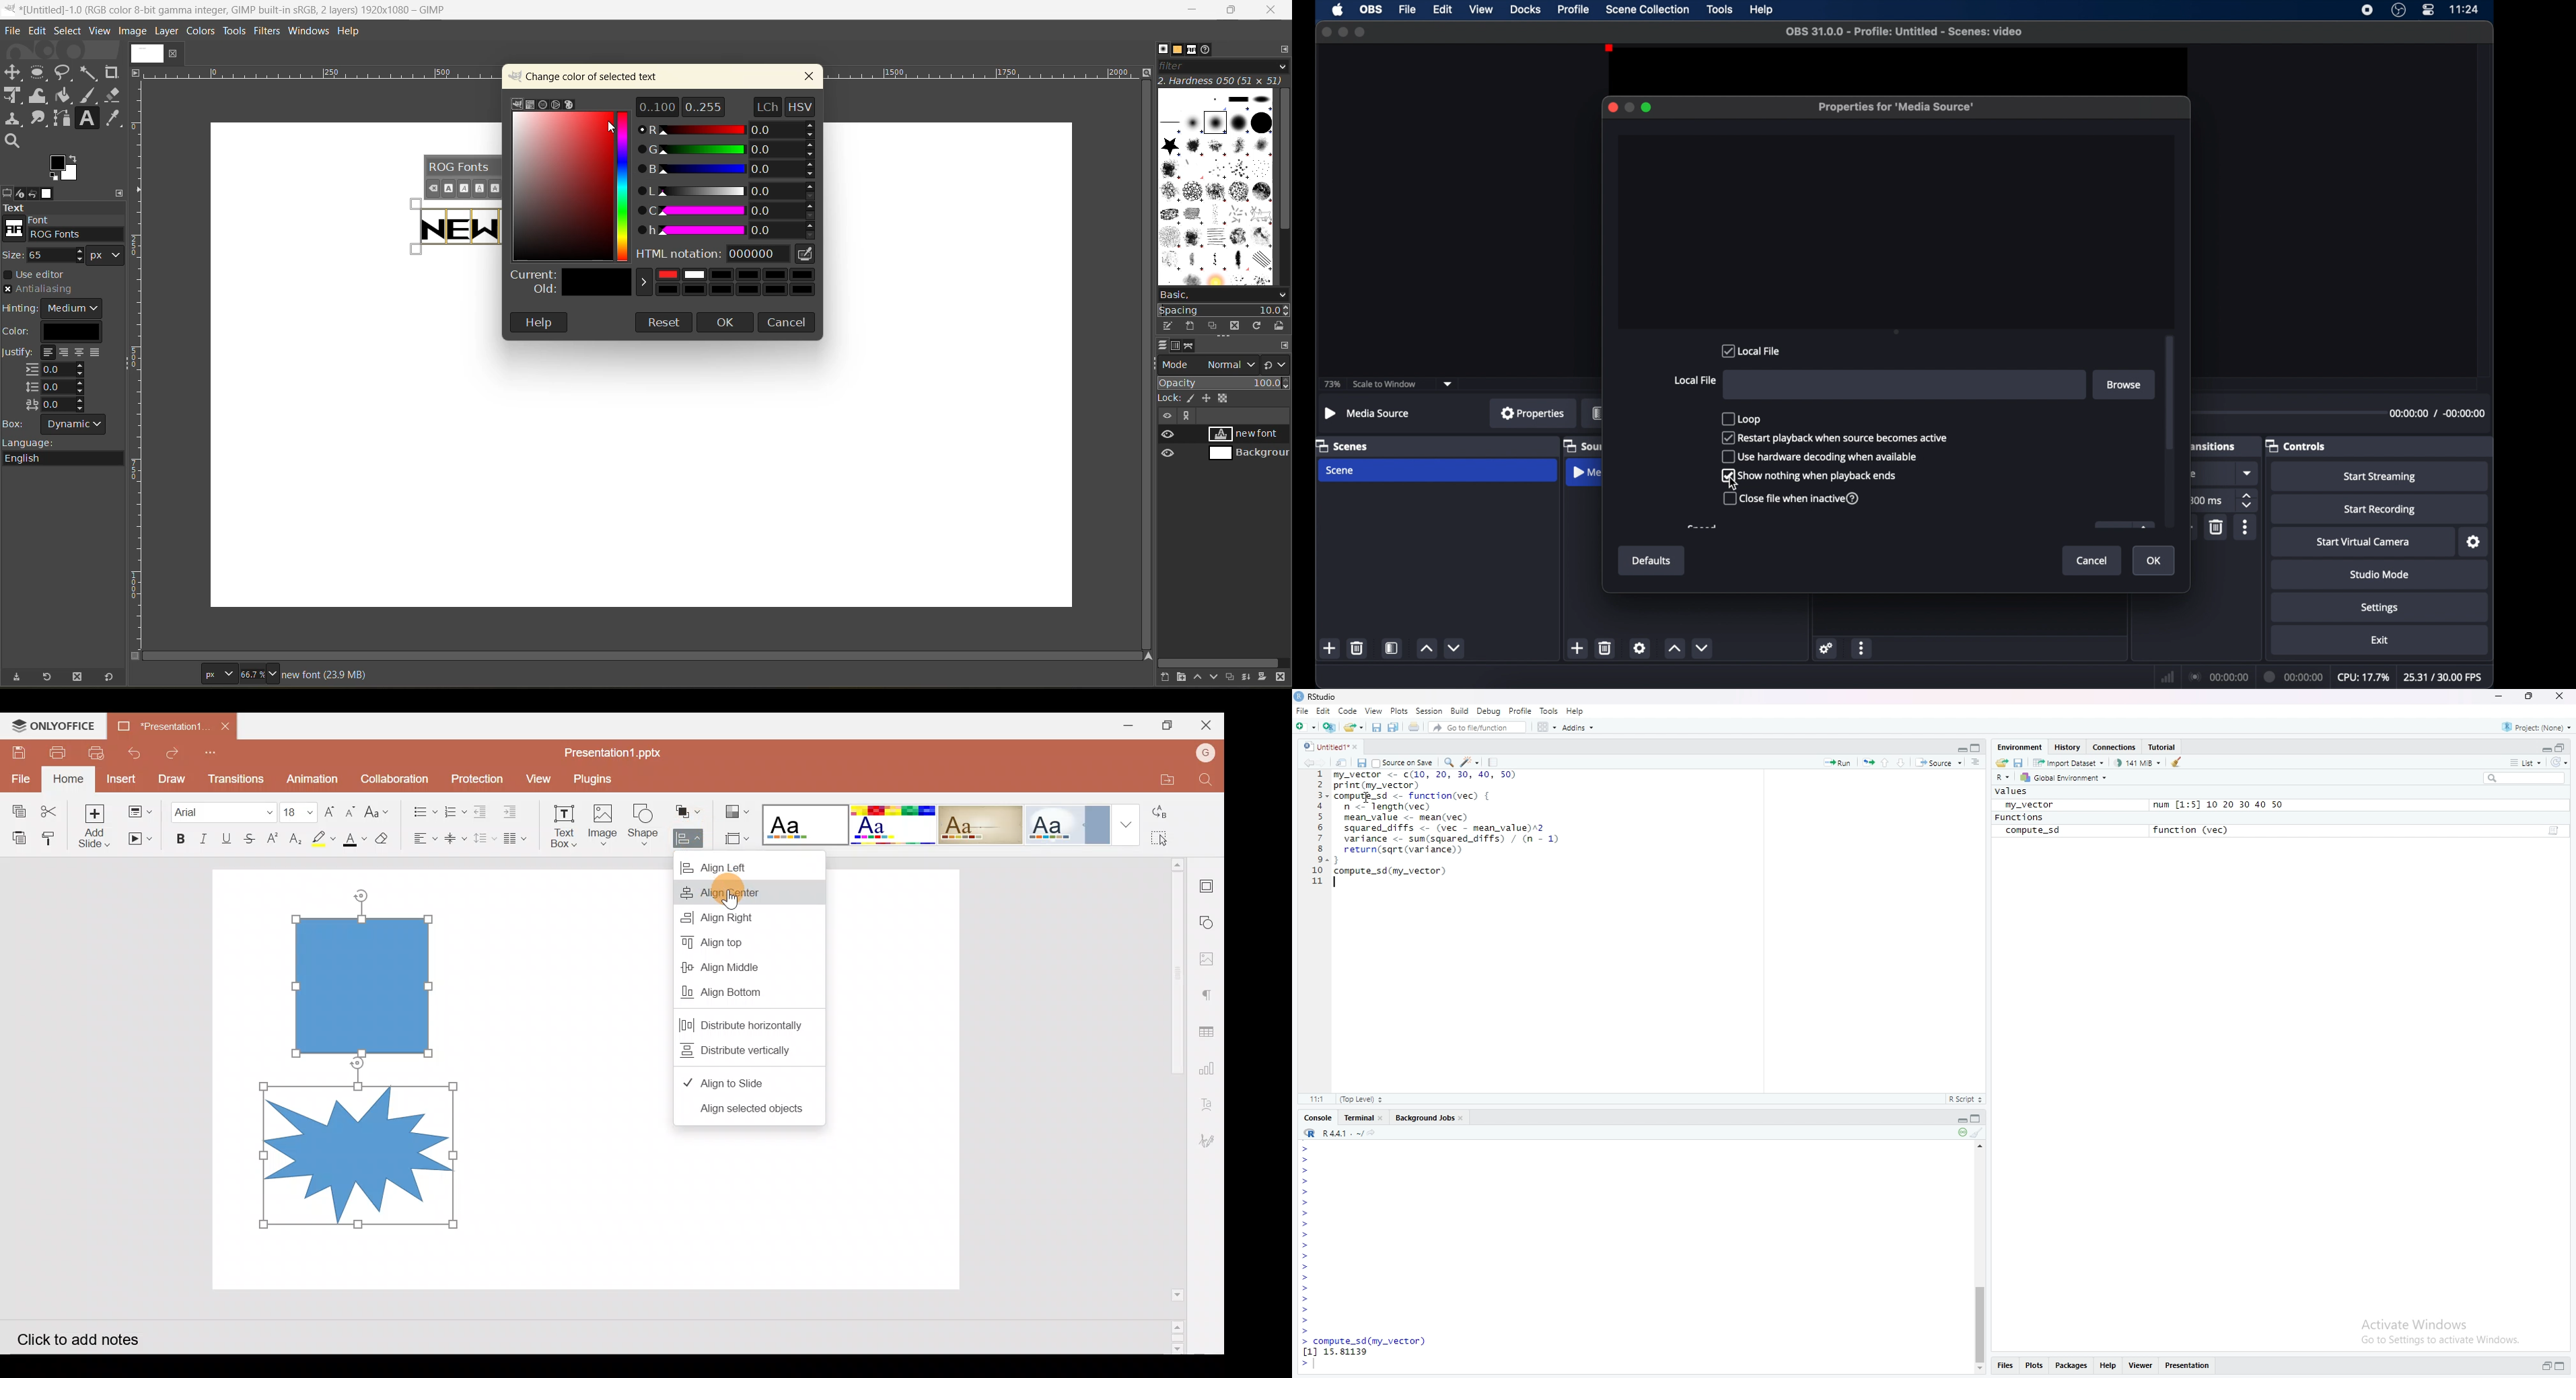 Image resolution: width=2576 pixels, height=1400 pixels. I want to click on Up, so click(1982, 1145).